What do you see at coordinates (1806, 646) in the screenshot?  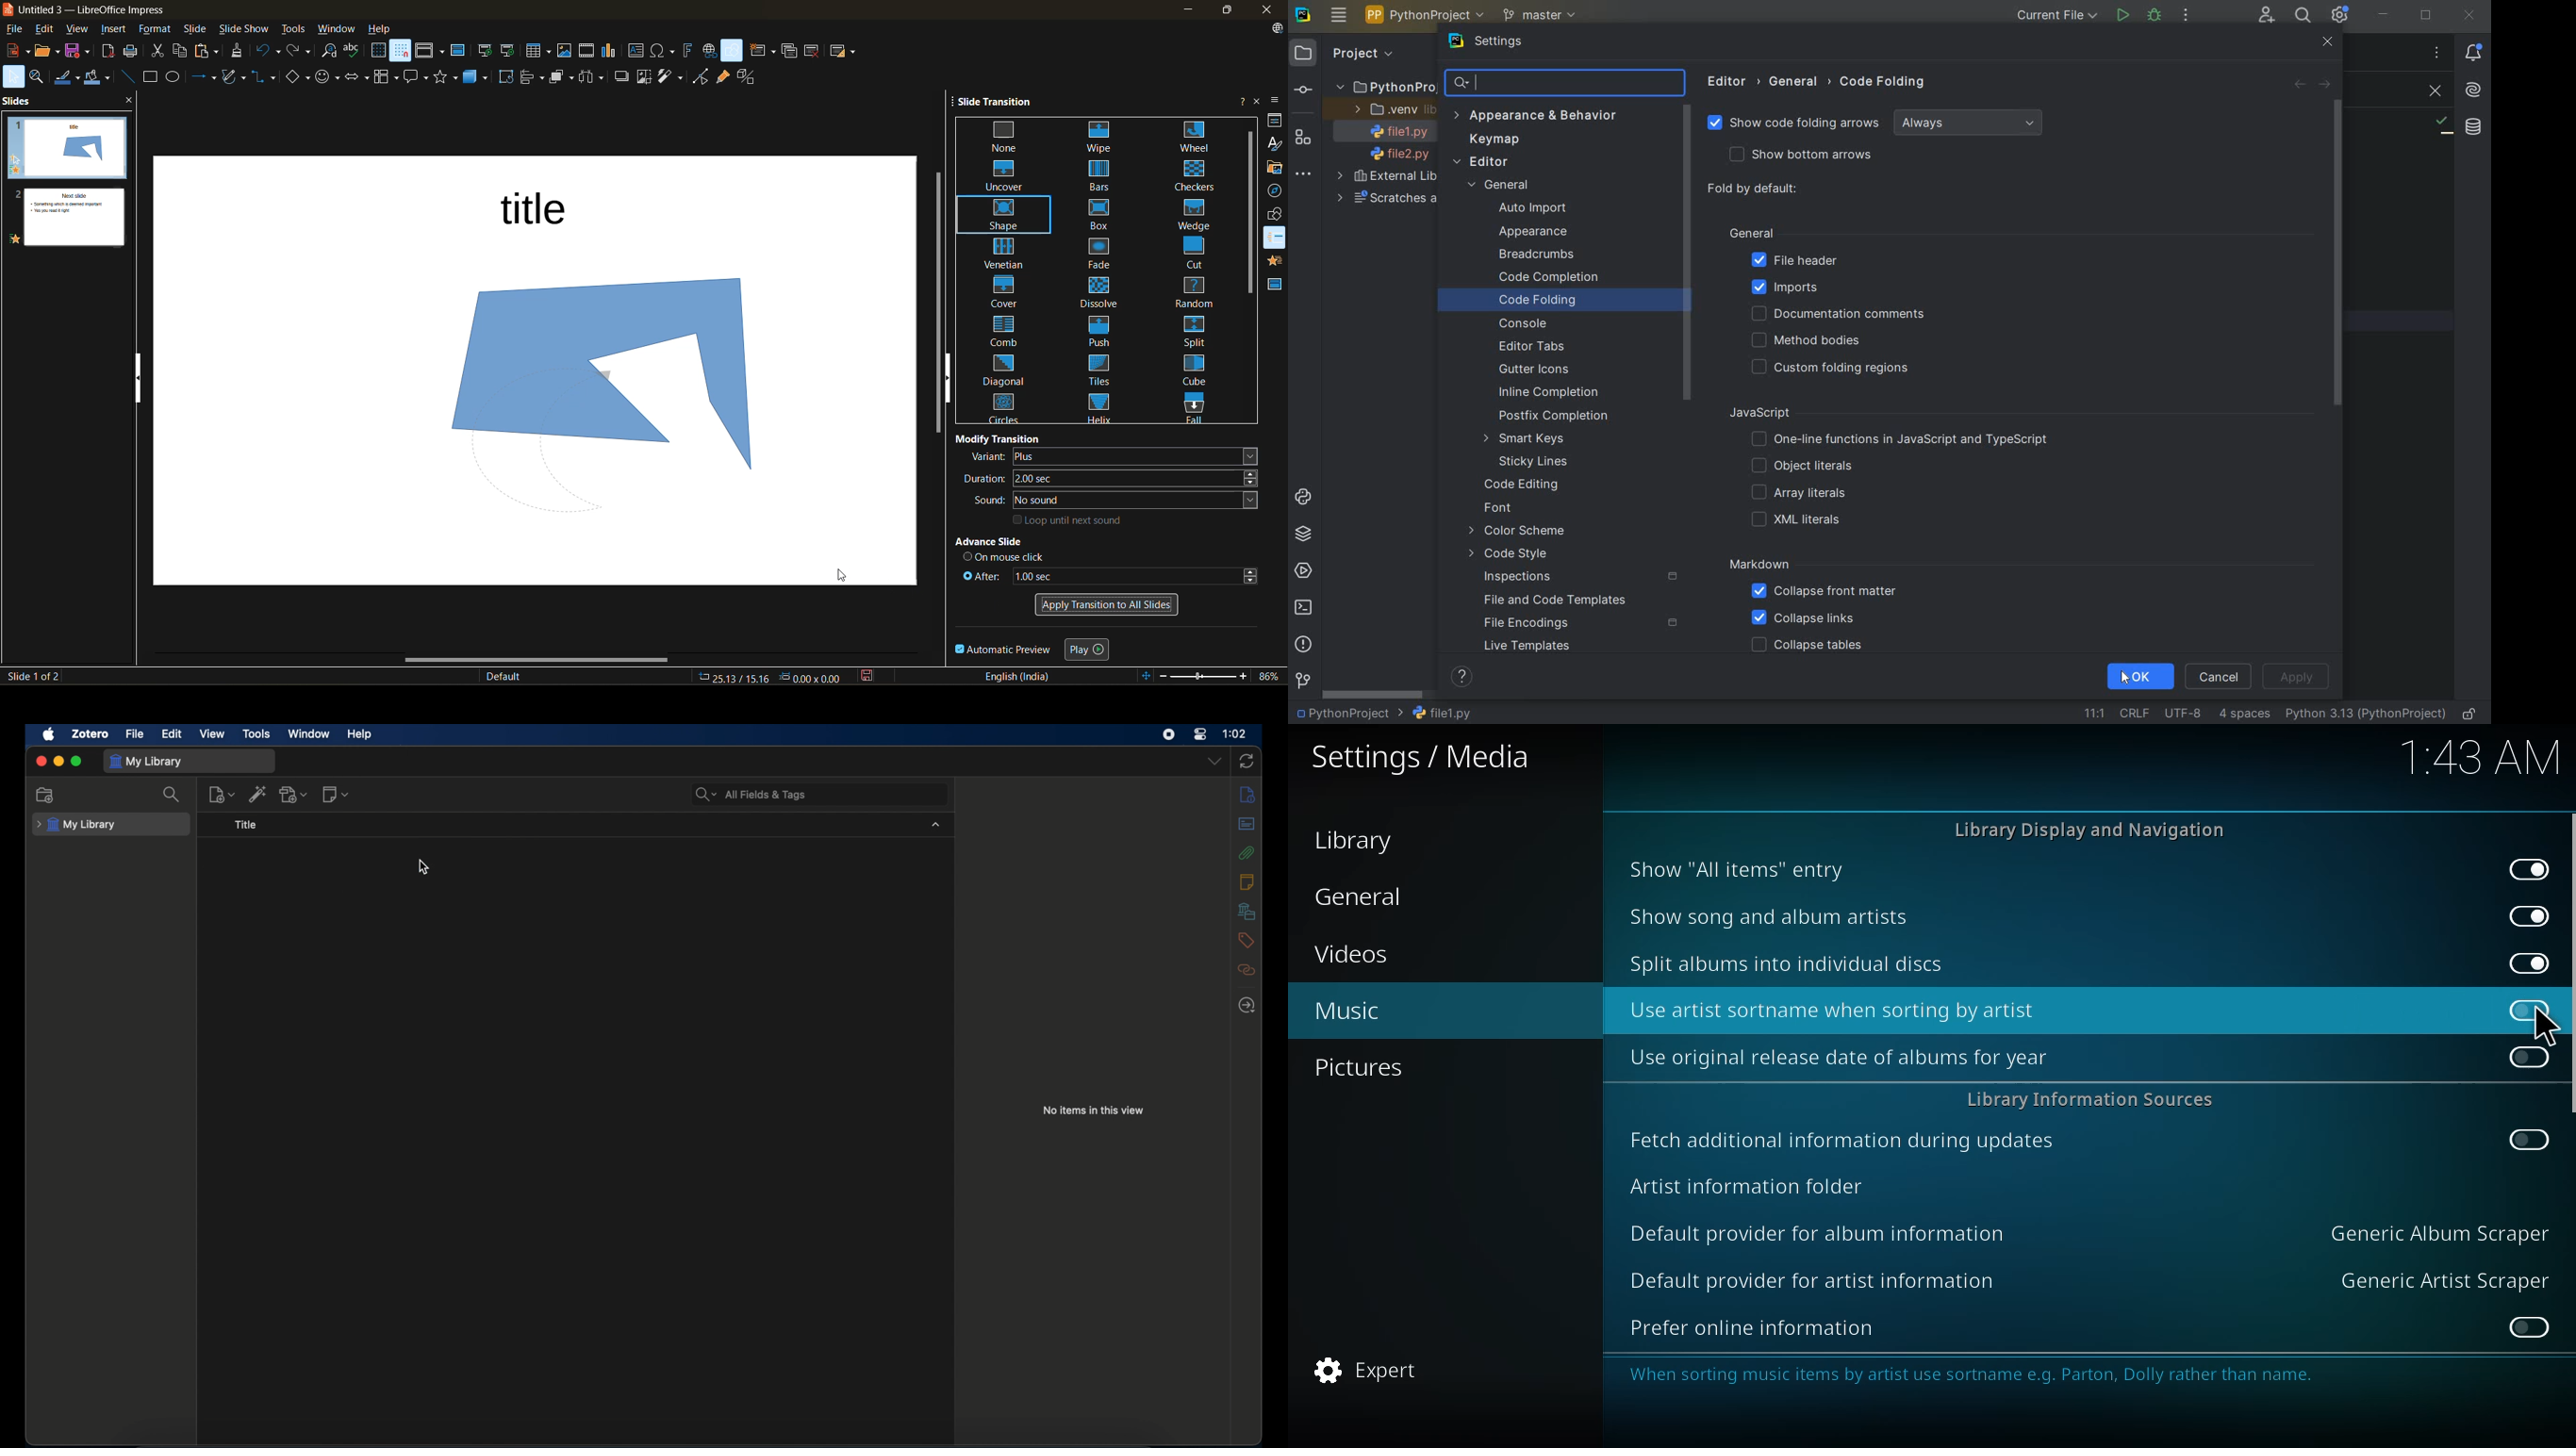 I see `COLLAPSE TABLES` at bounding box center [1806, 646].